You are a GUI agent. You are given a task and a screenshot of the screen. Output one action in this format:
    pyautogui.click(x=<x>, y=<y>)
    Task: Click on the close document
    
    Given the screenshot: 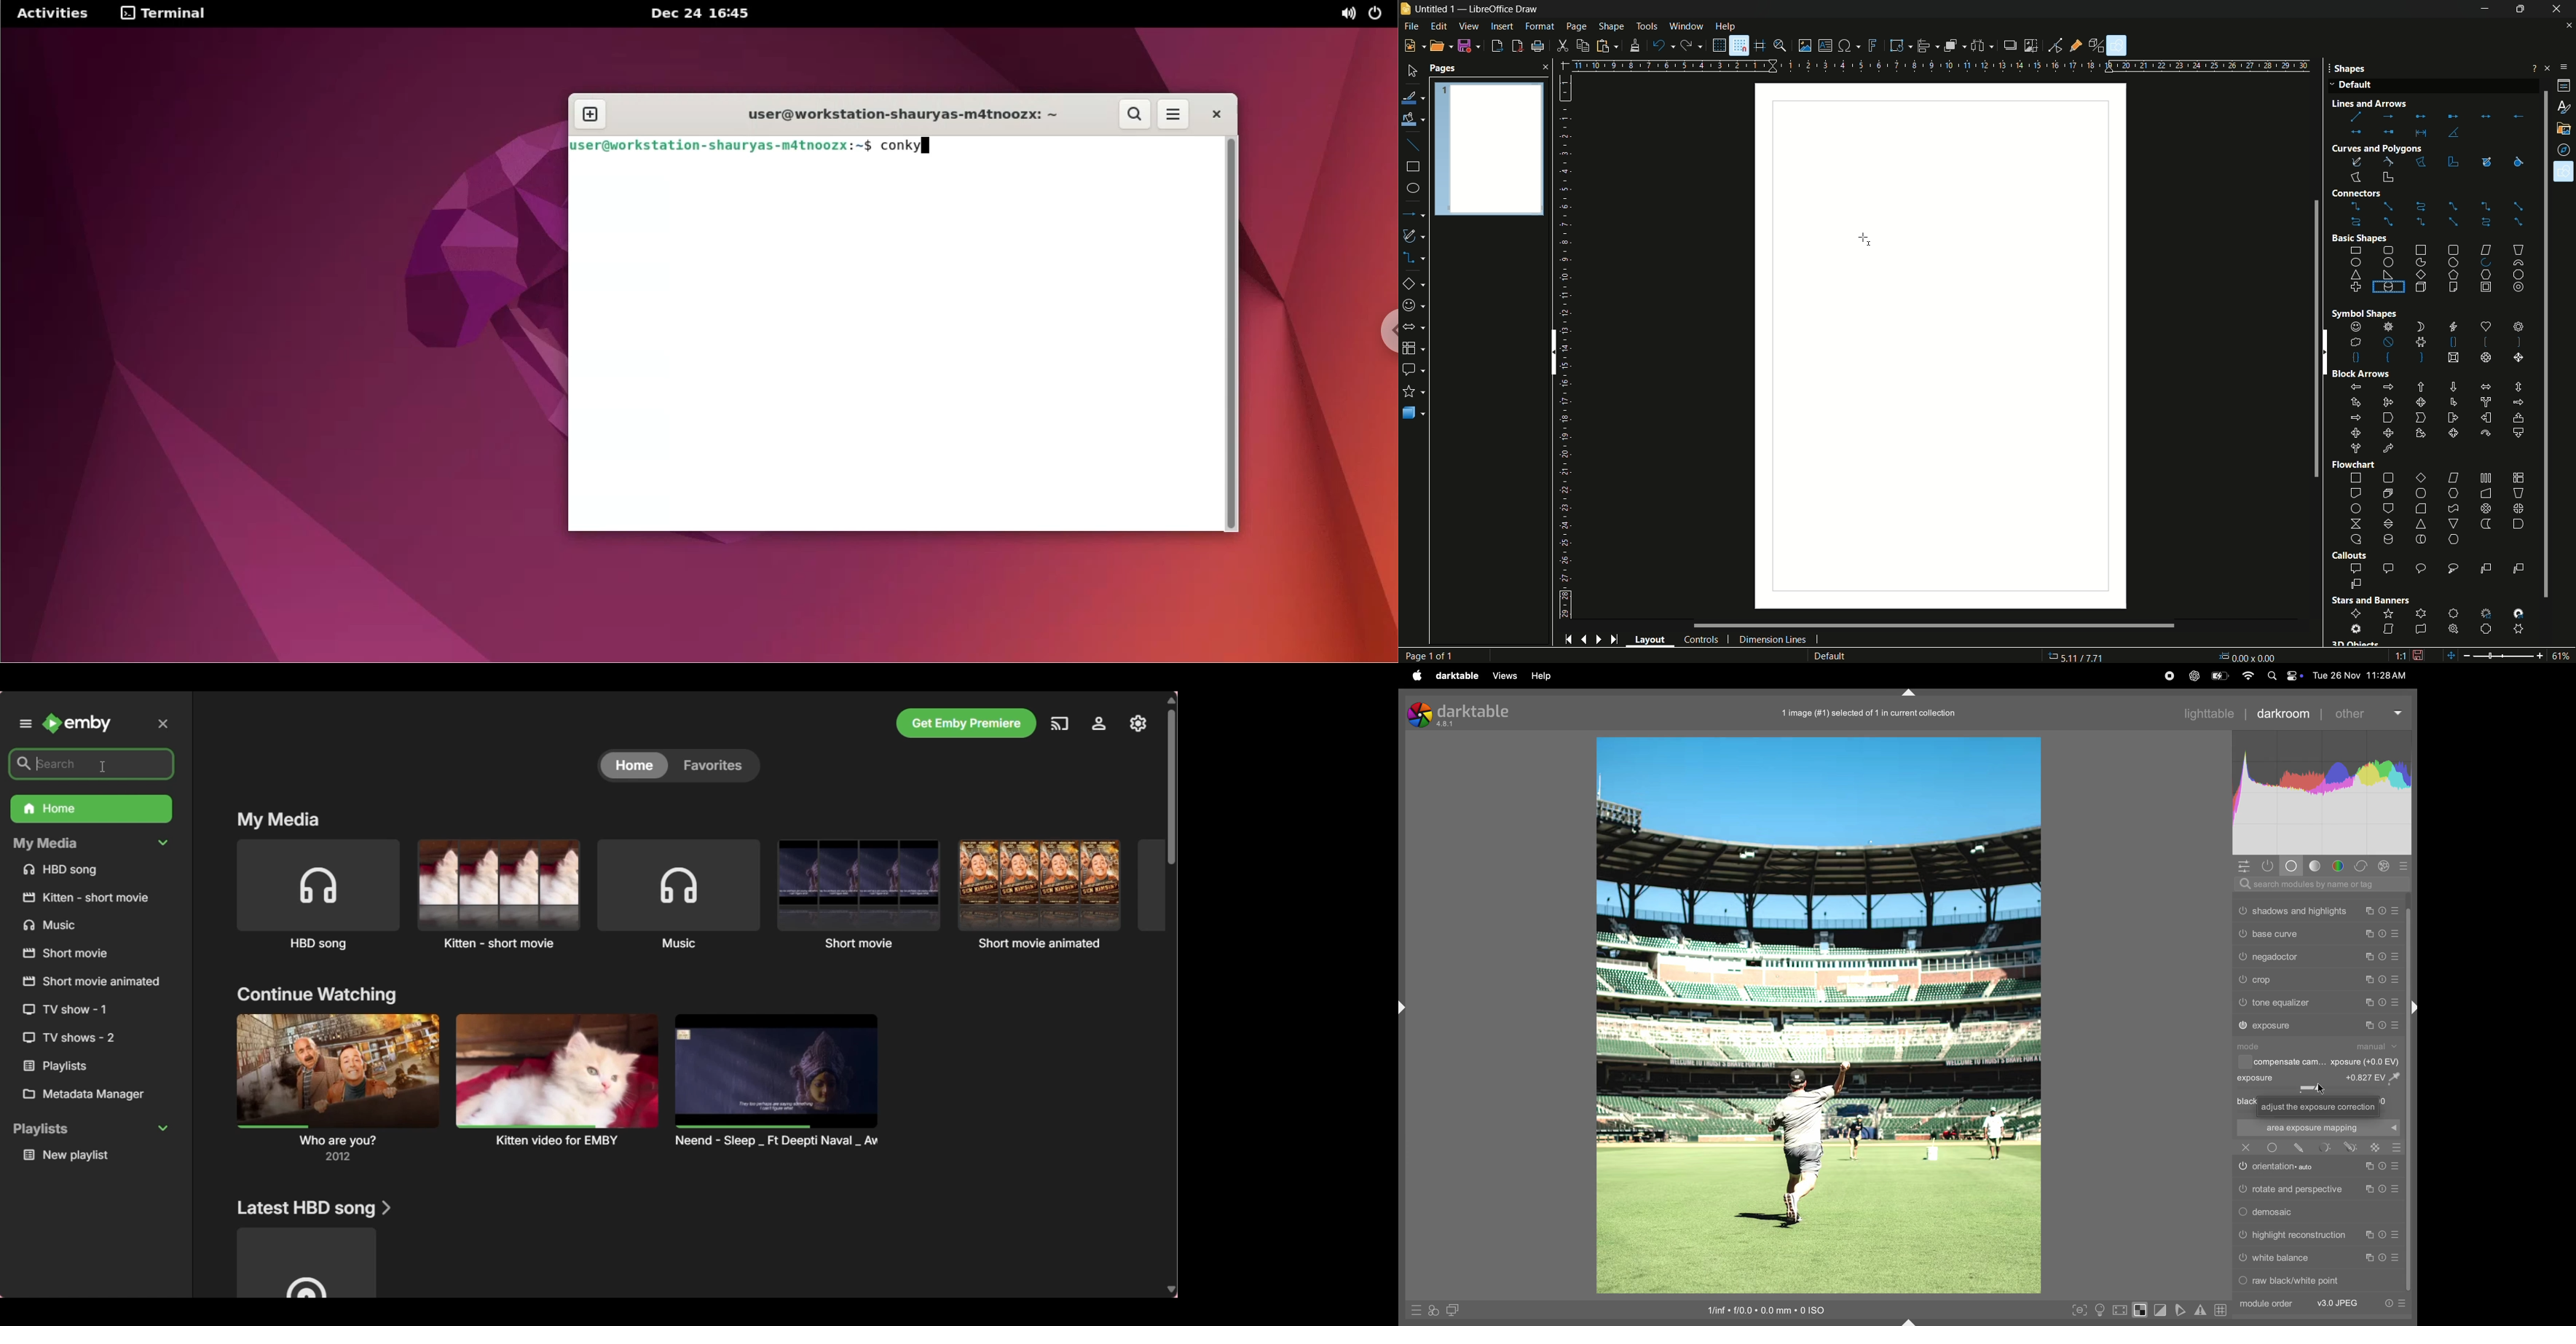 What is the action you would take?
    pyautogui.click(x=2569, y=26)
    